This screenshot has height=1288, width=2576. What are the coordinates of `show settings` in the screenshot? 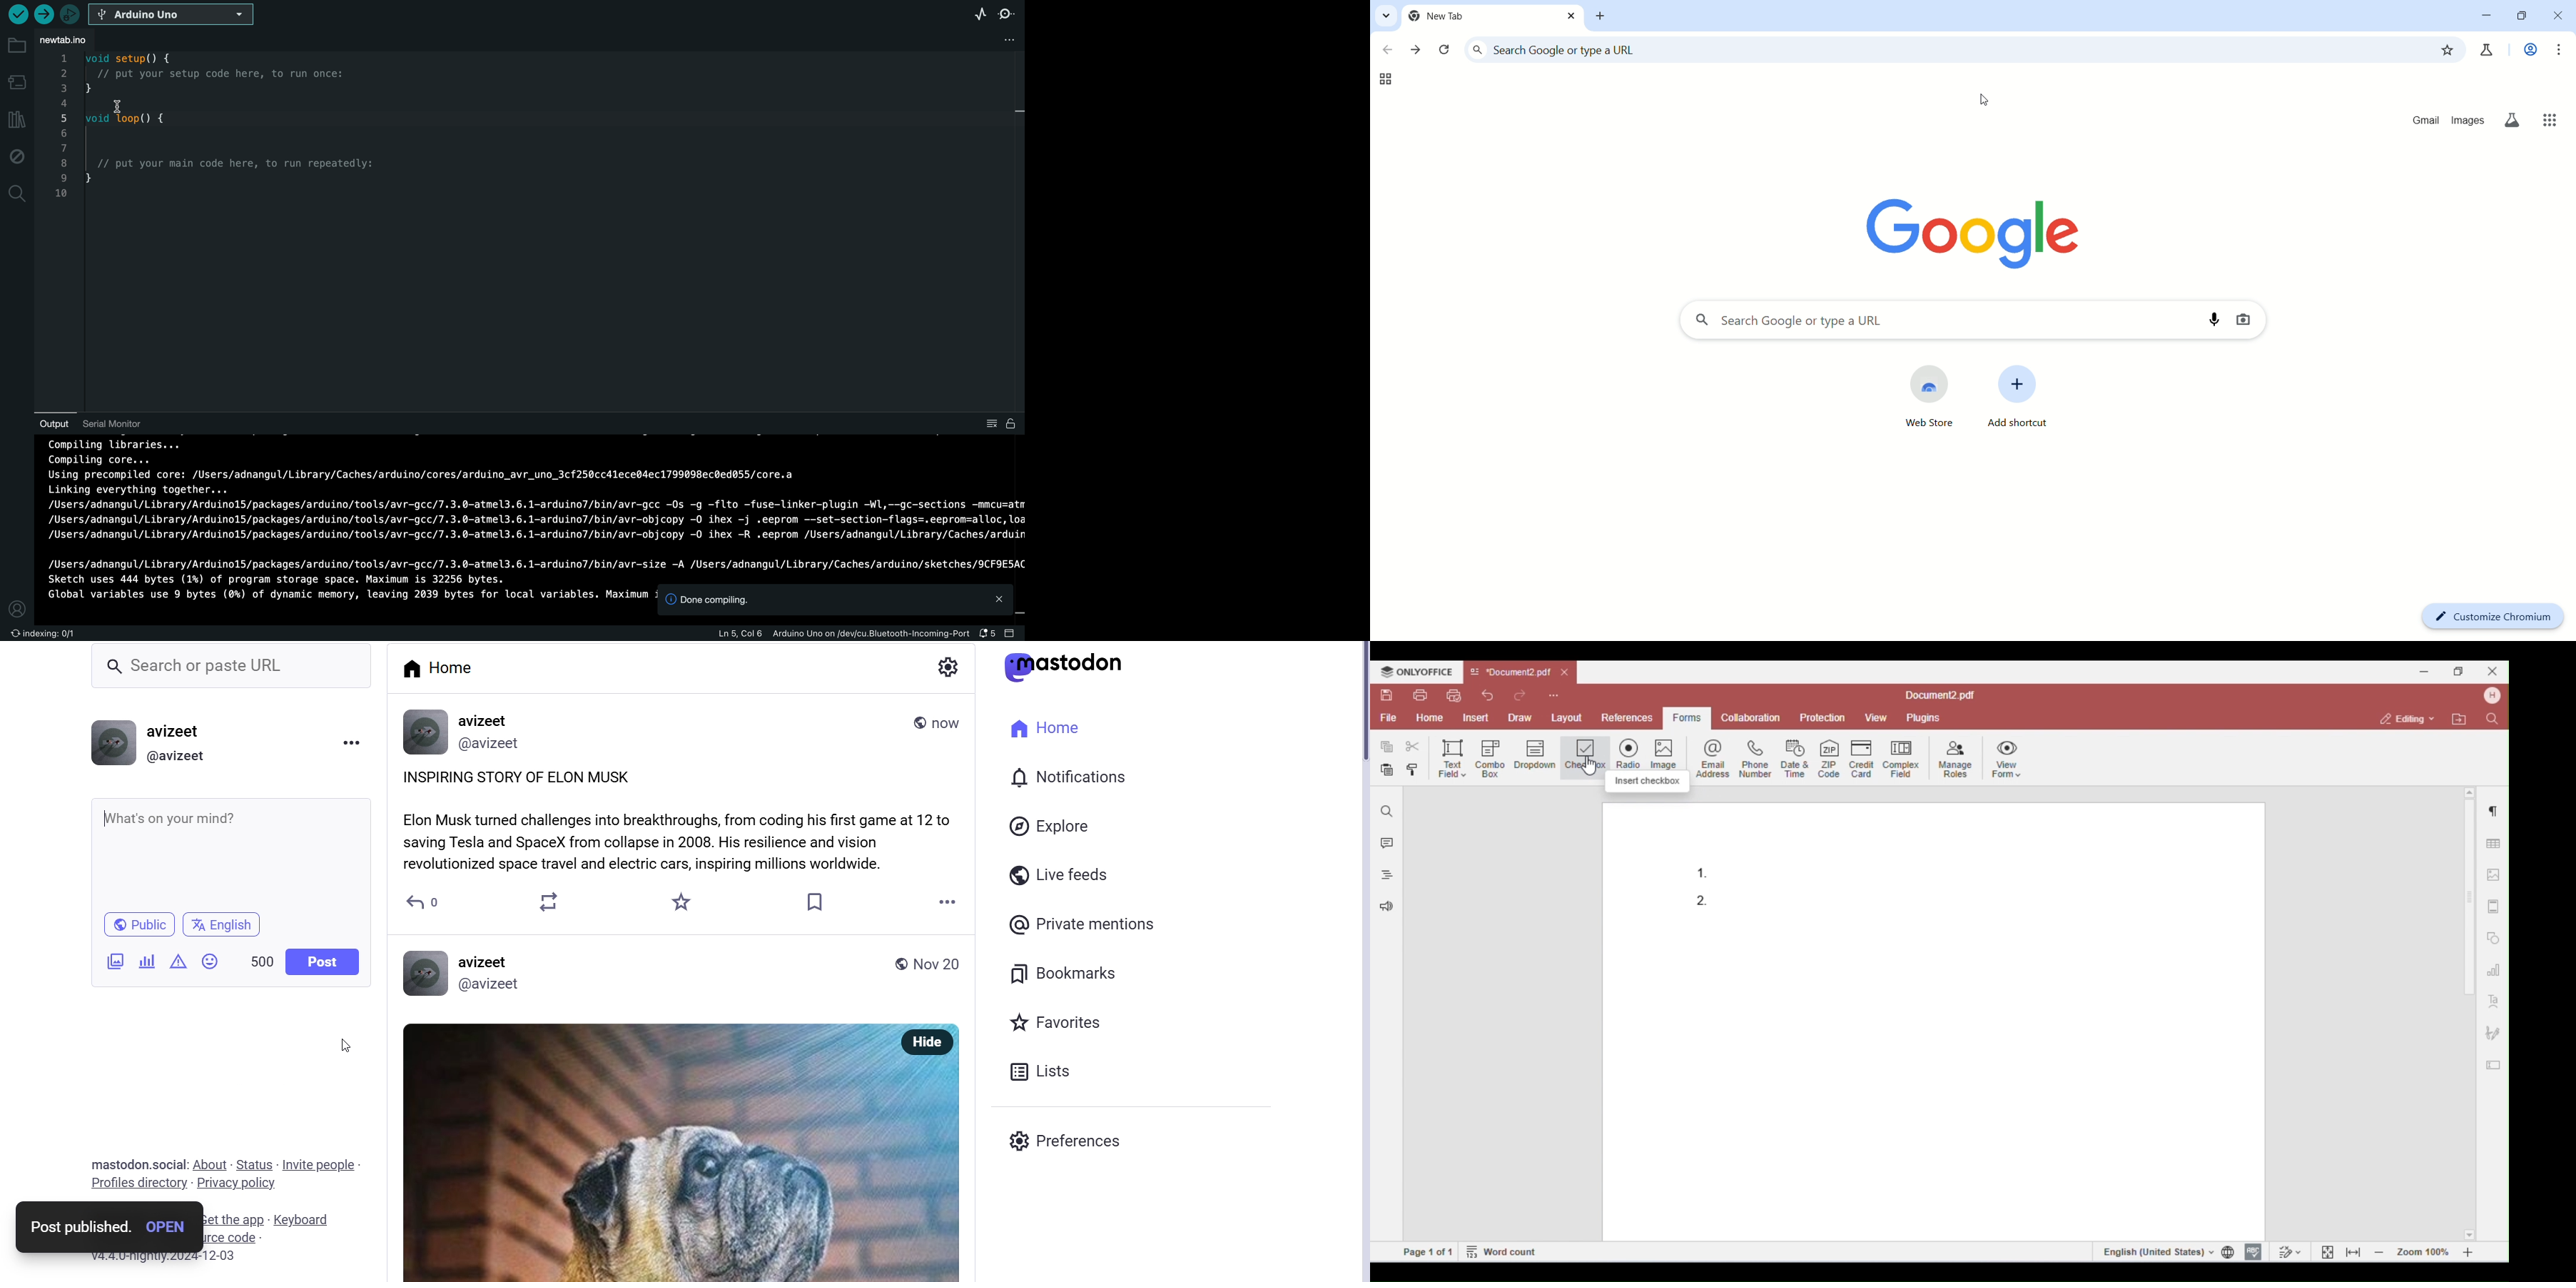 It's located at (948, 667).